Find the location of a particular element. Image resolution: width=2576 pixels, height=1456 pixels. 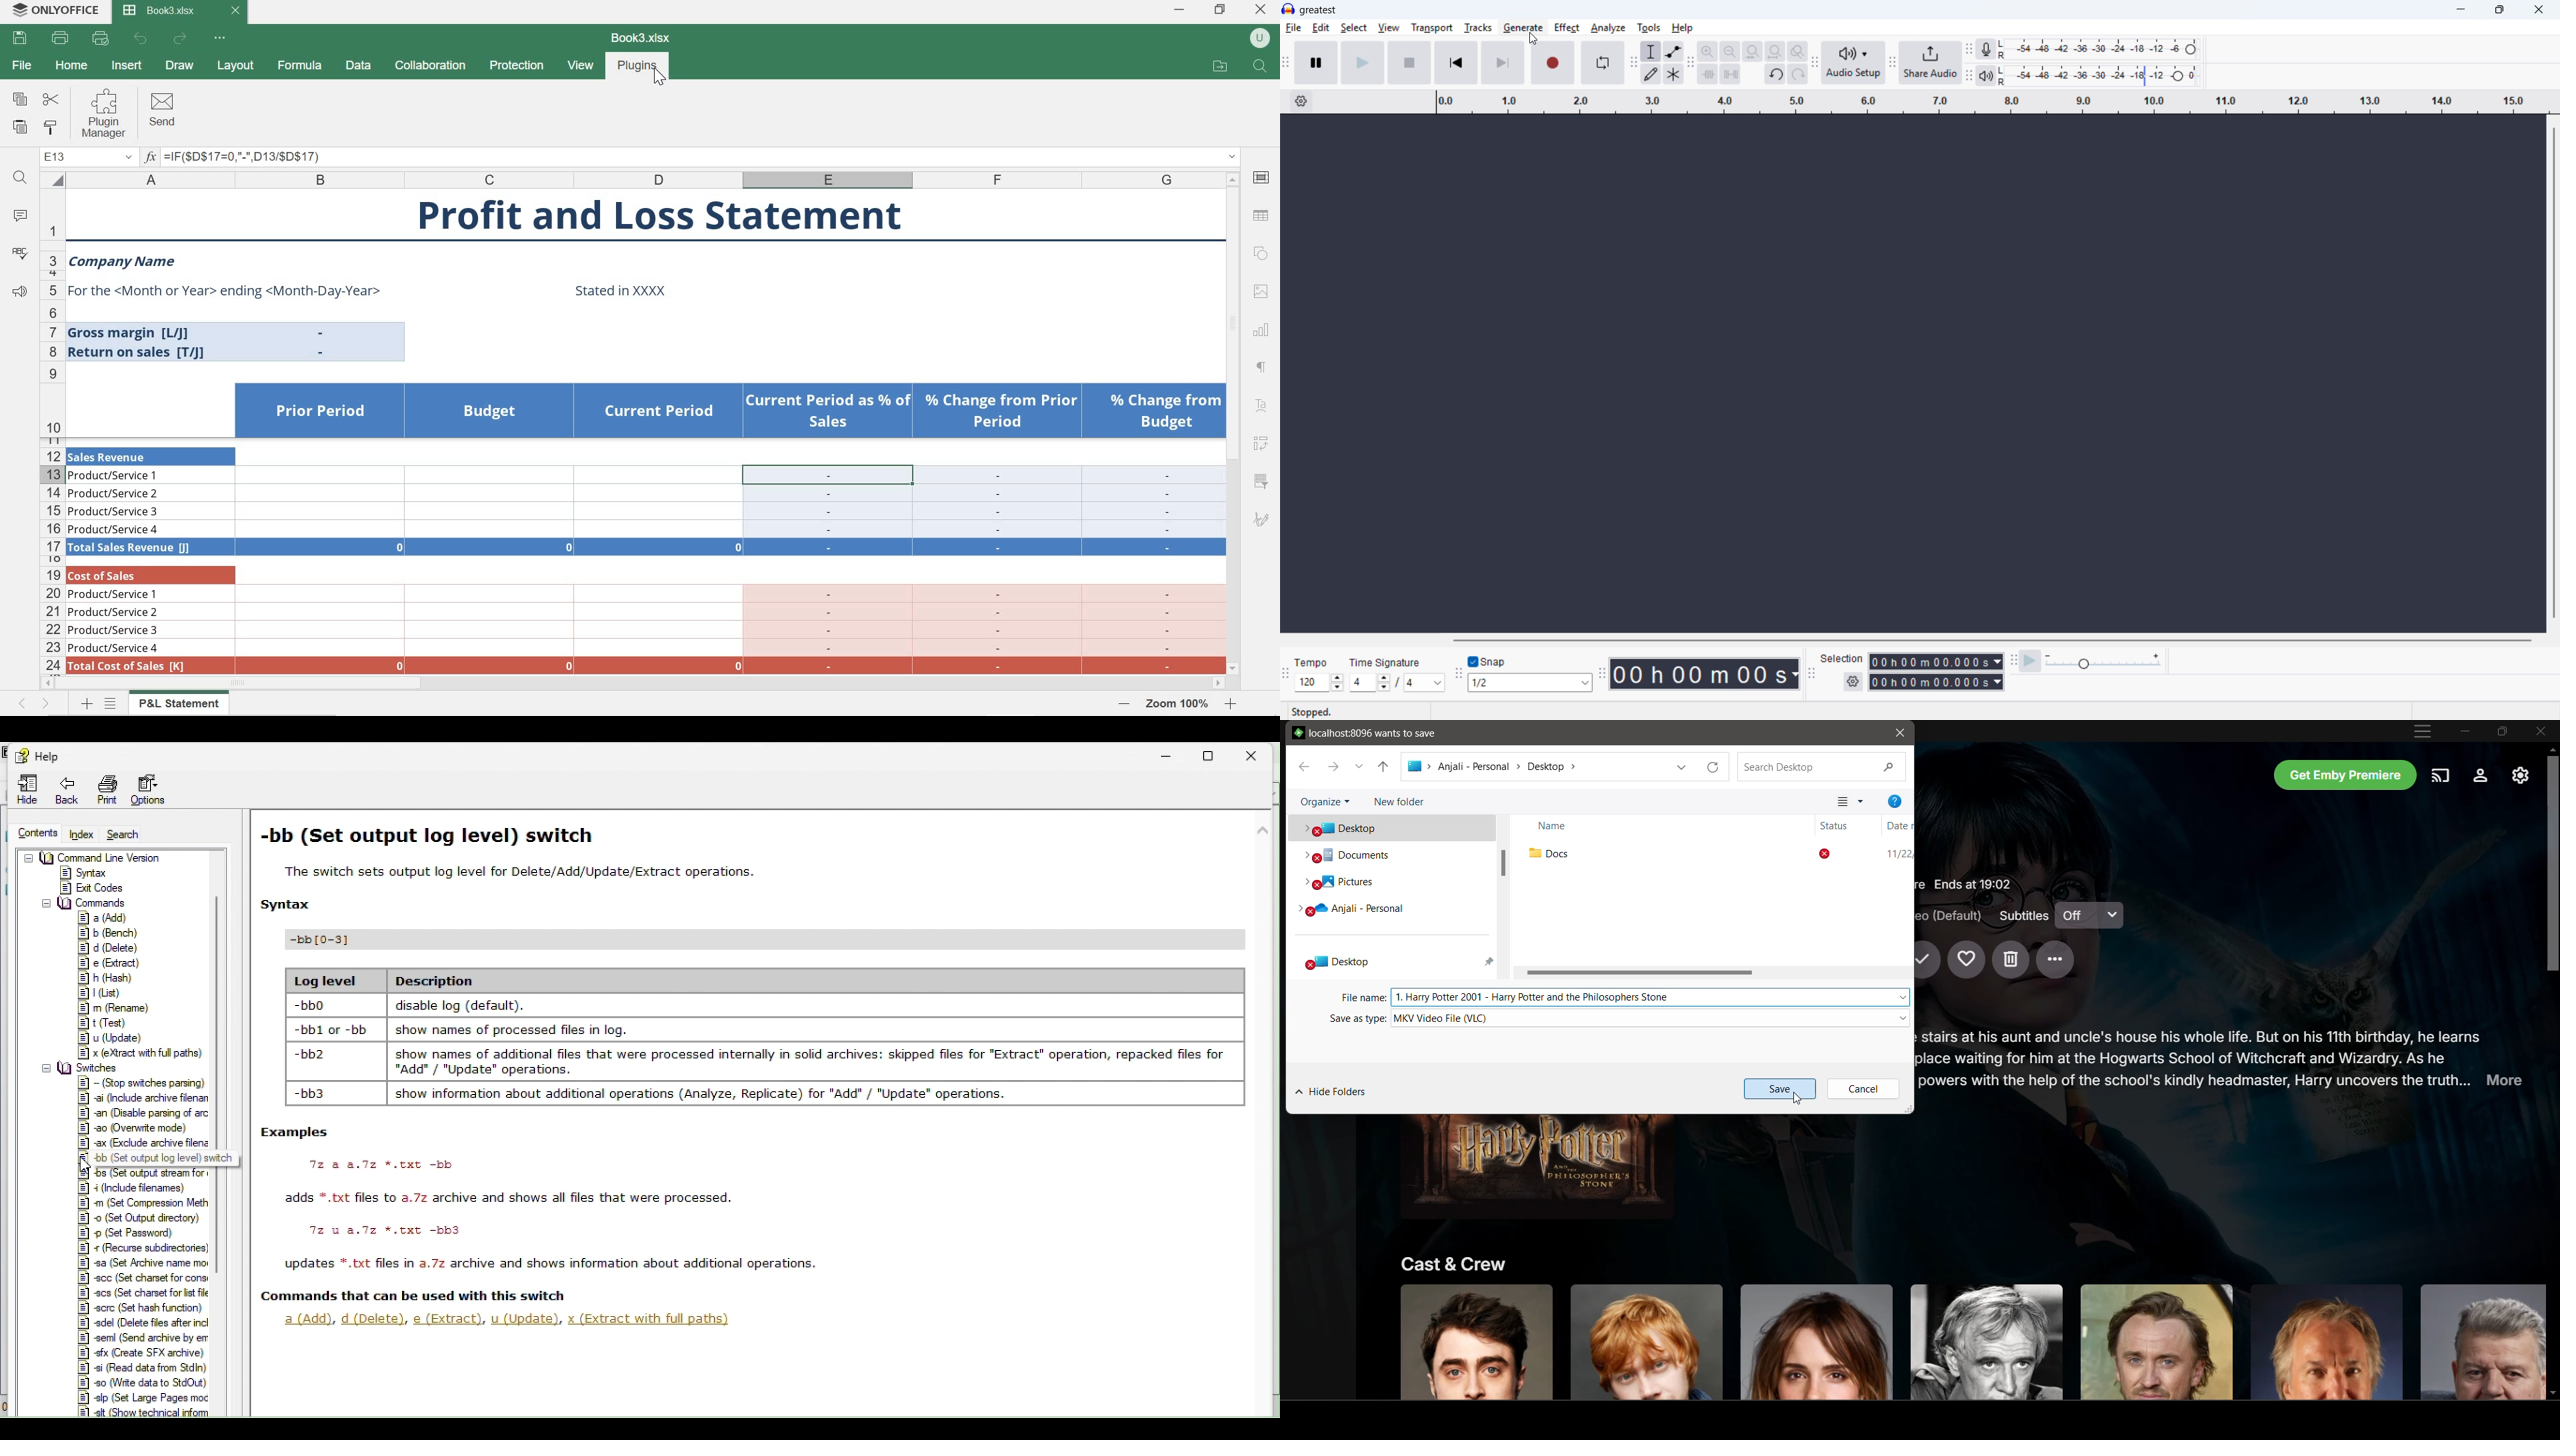

play is located at coordinates (1363, 63).